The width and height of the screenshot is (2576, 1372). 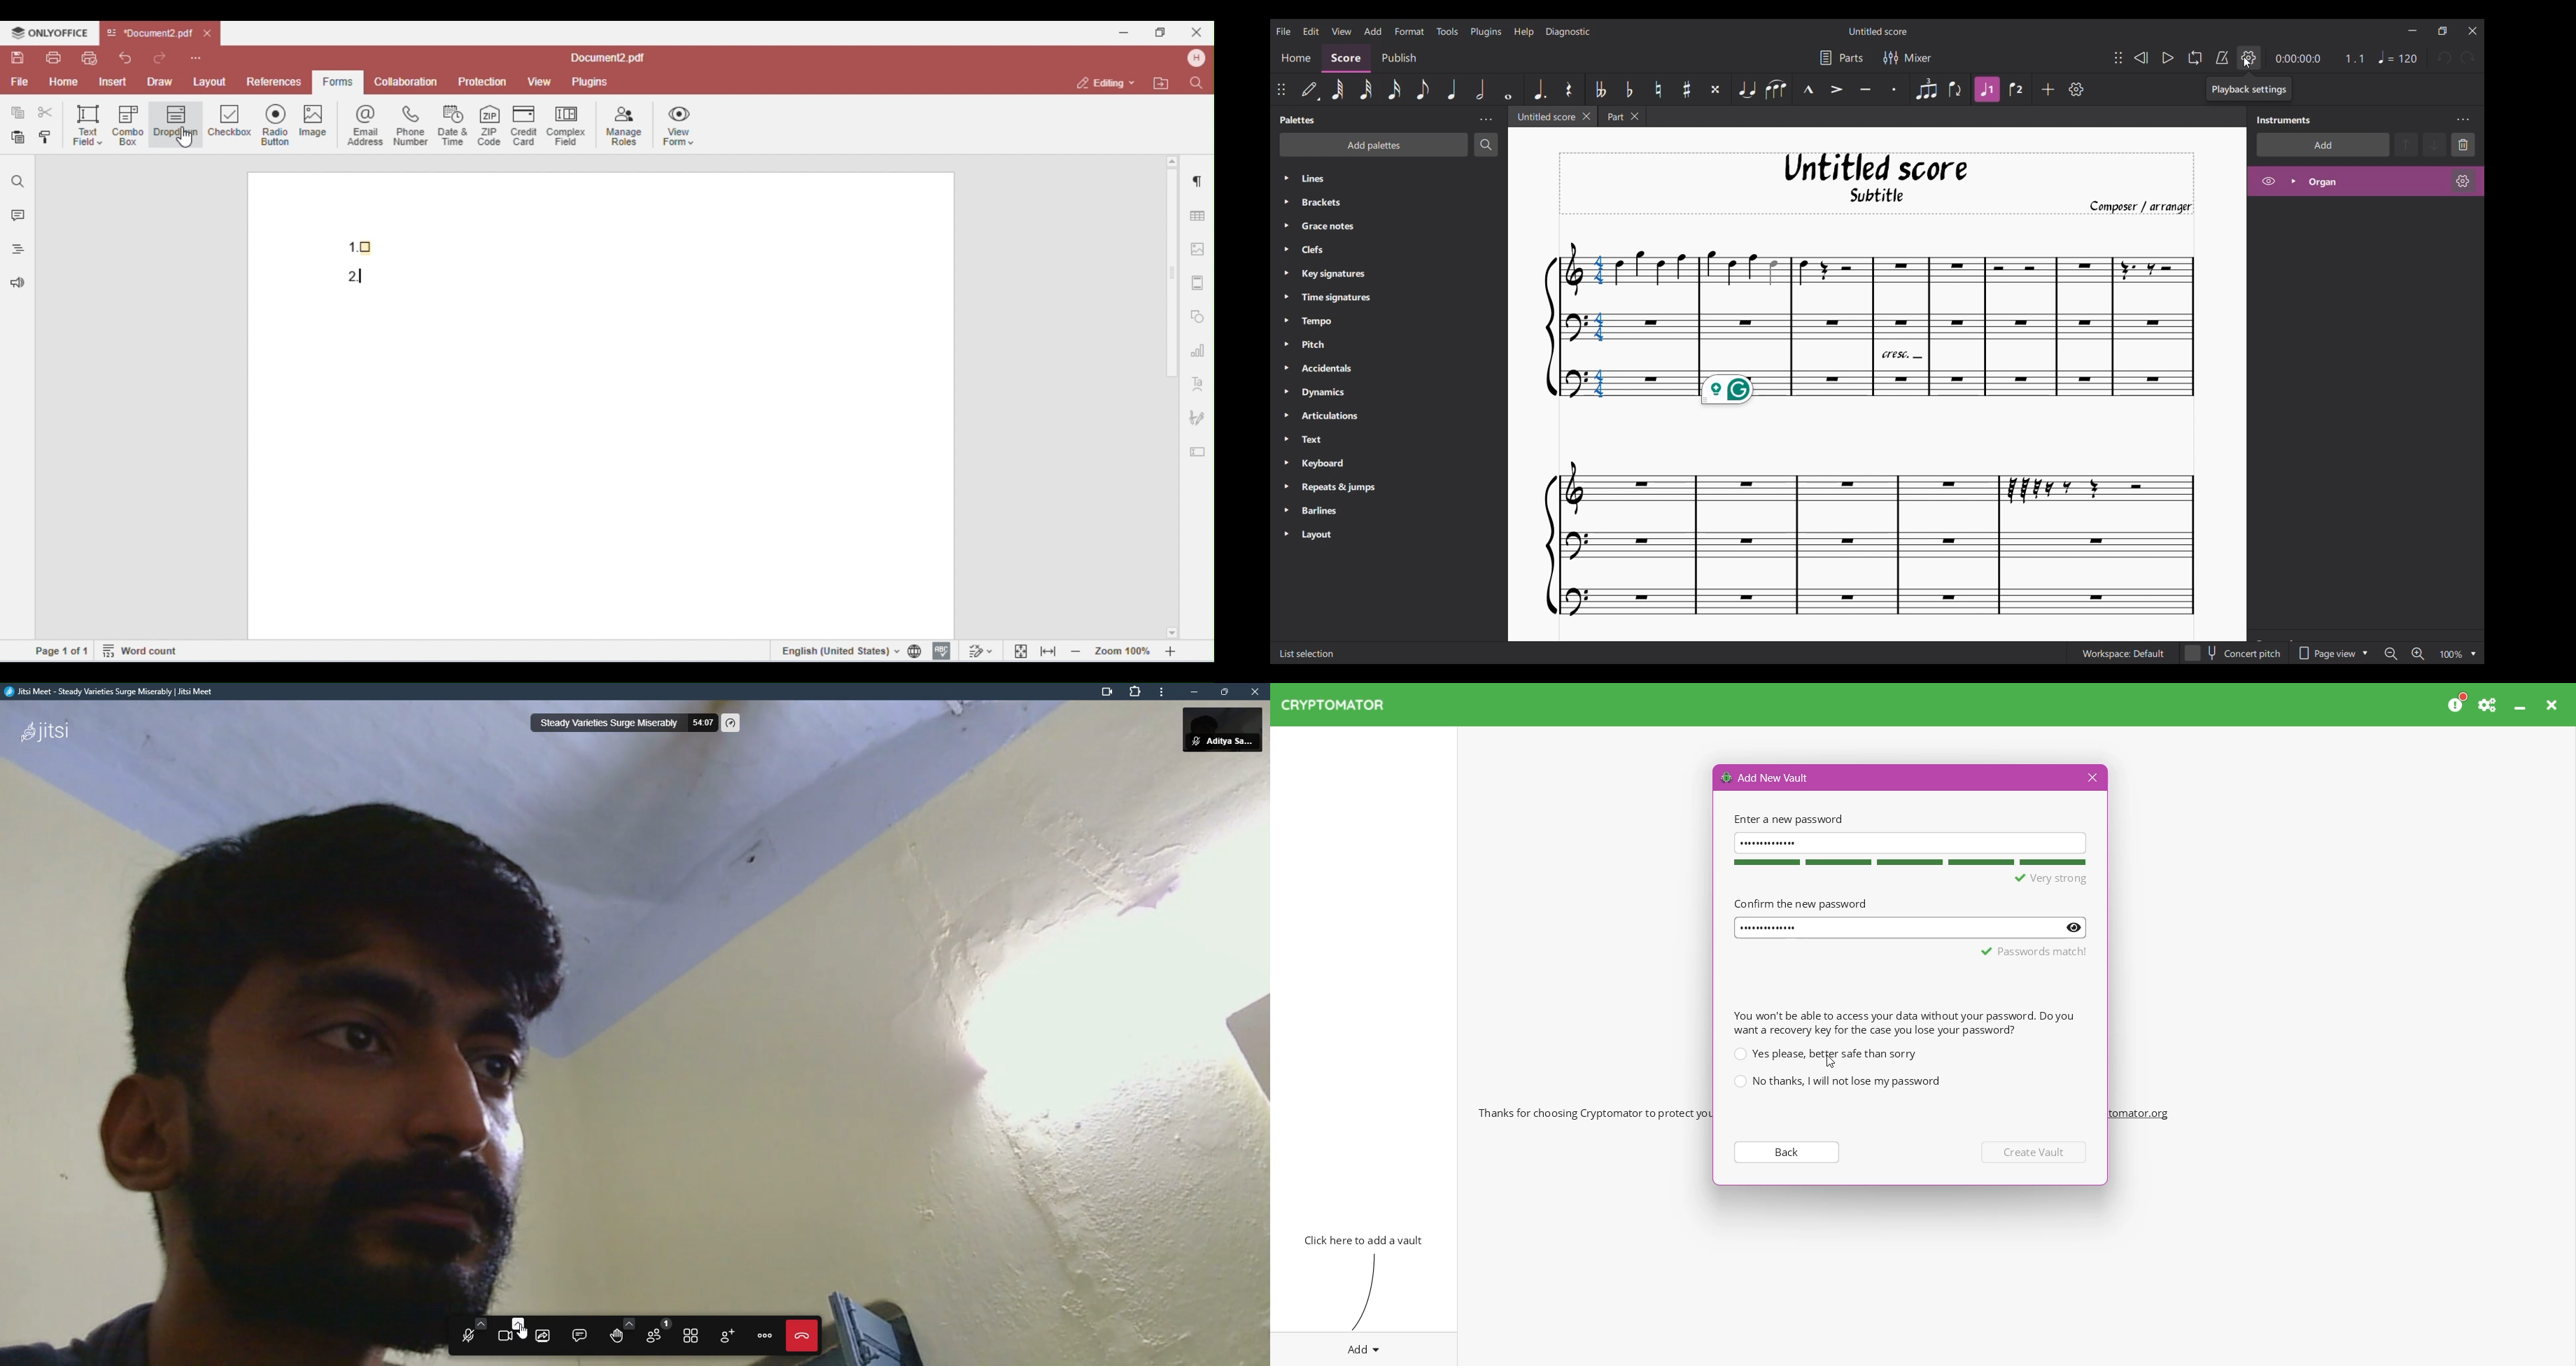 What do you see at coordinates (1310, 89) in the screenshot?
I see `Default` at bounding box center [1310, 89].